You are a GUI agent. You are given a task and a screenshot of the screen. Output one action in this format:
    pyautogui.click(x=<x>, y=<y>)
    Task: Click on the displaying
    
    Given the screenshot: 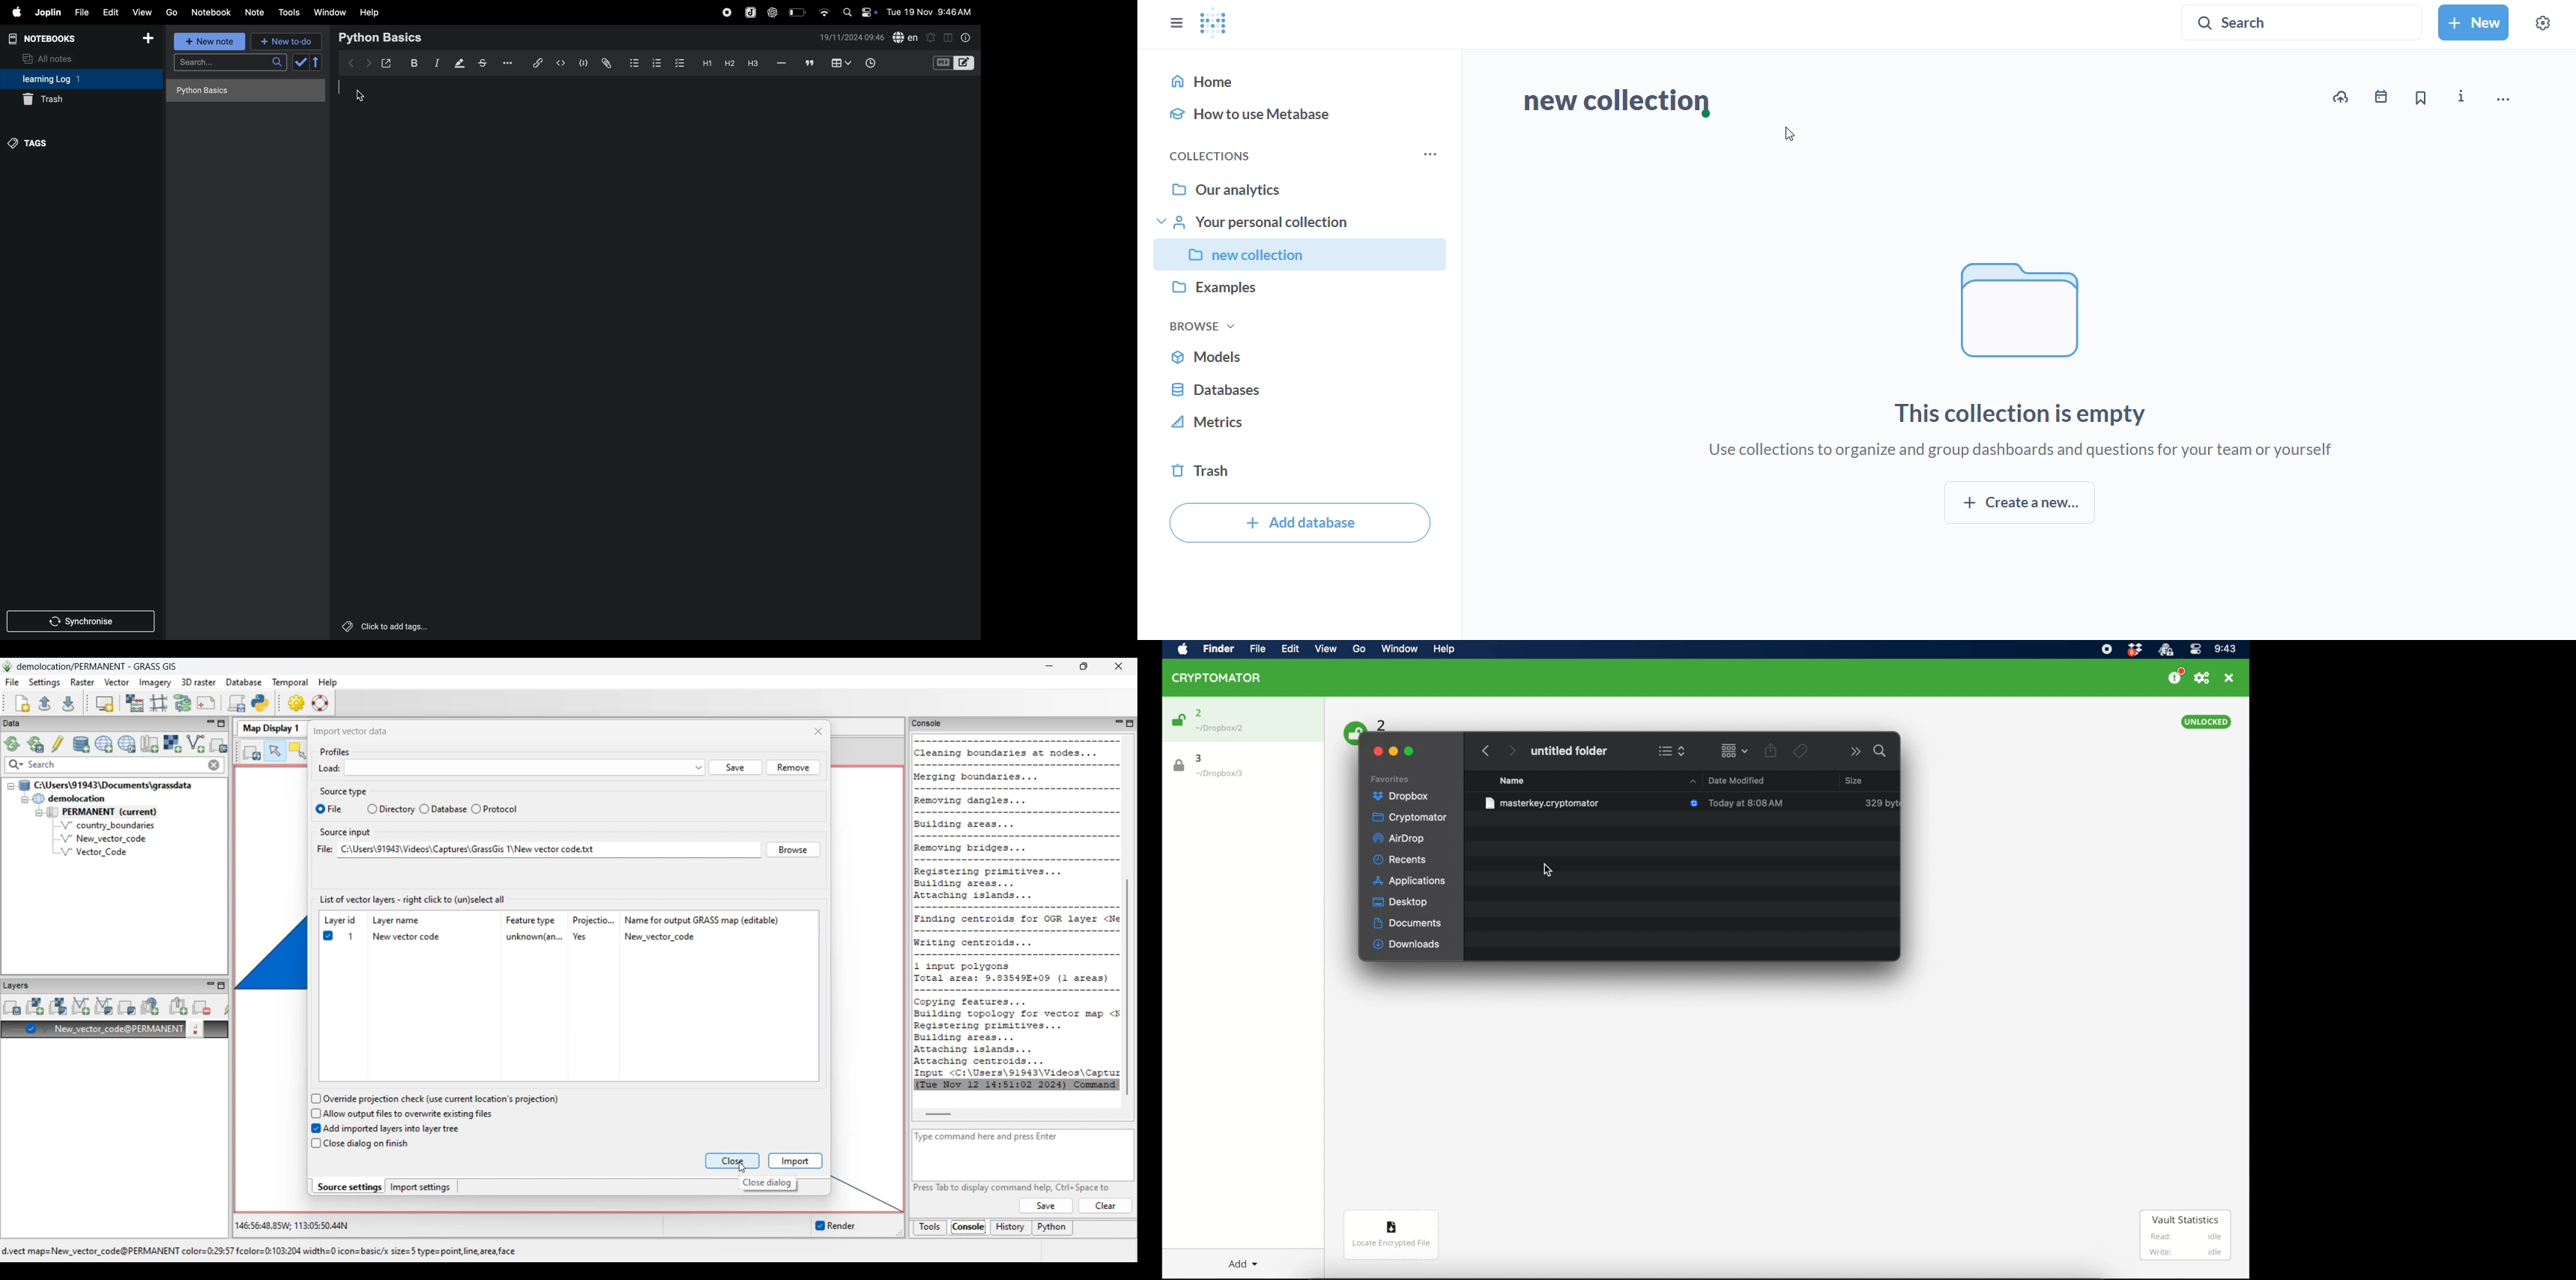 What is the action you would take?
    pyautogui.click(x=460, y=64)
    